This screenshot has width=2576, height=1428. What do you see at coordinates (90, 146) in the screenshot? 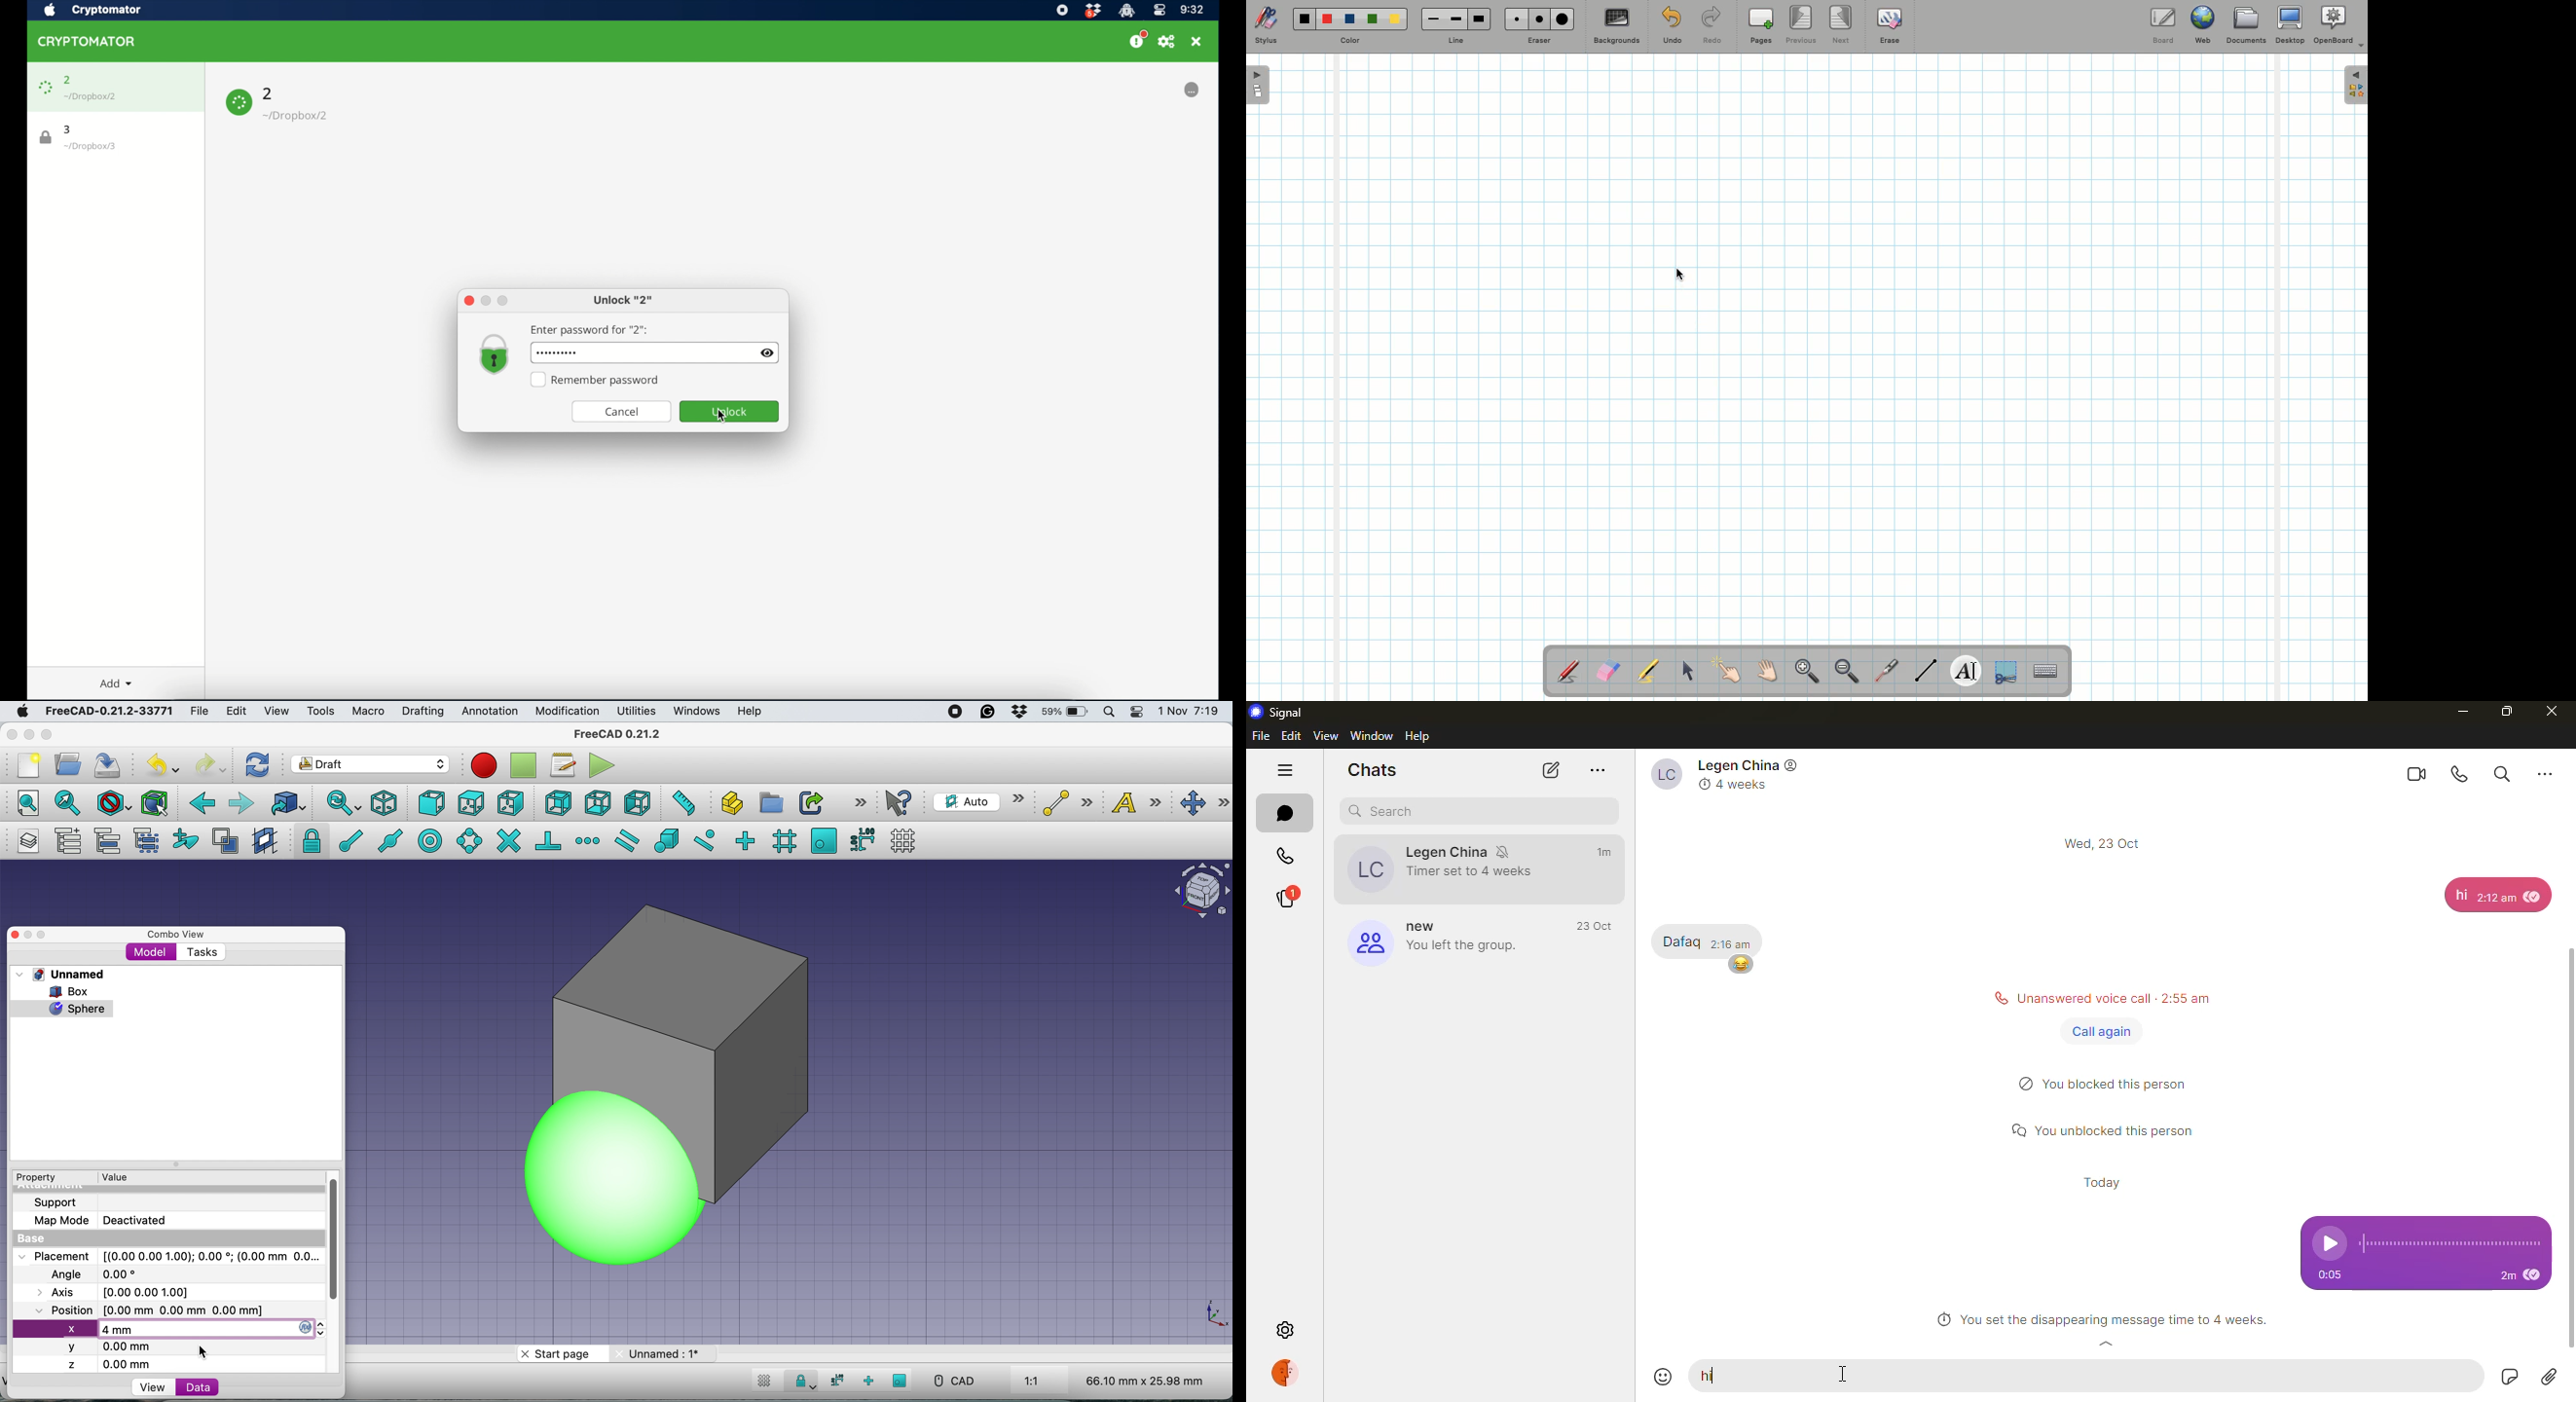
I see `vault location` at bounding box center [90, 146].